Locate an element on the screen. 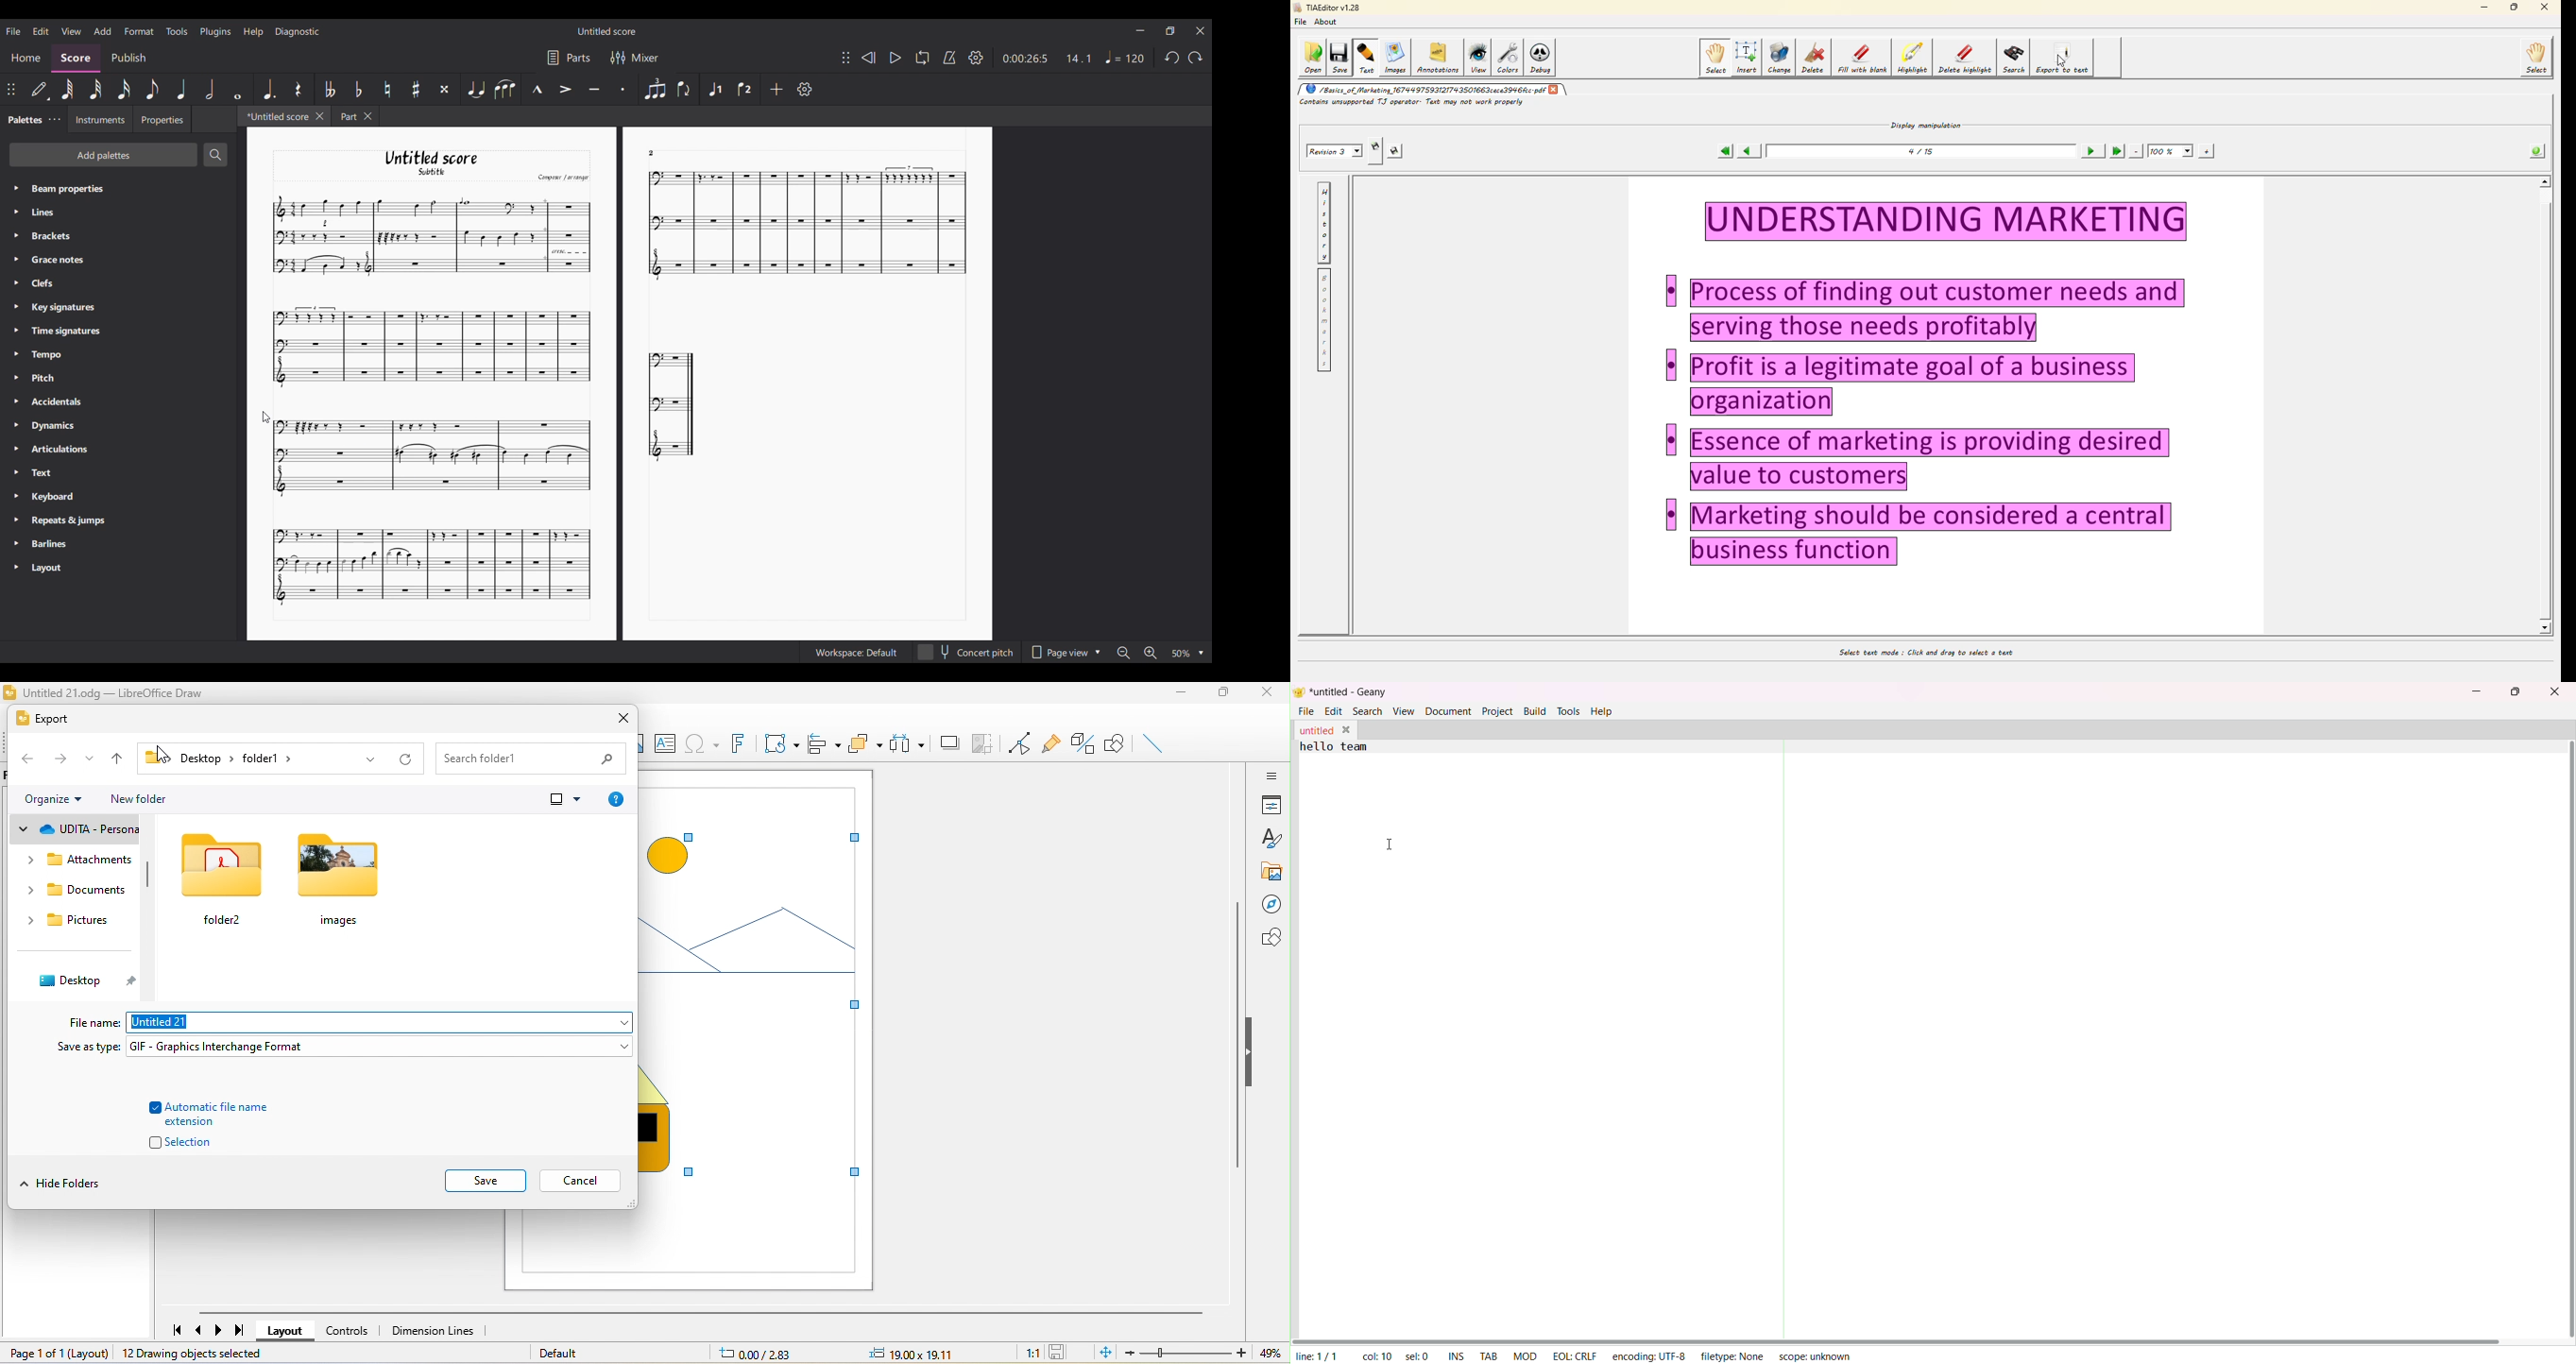  export is located at coordinates (43, 719).